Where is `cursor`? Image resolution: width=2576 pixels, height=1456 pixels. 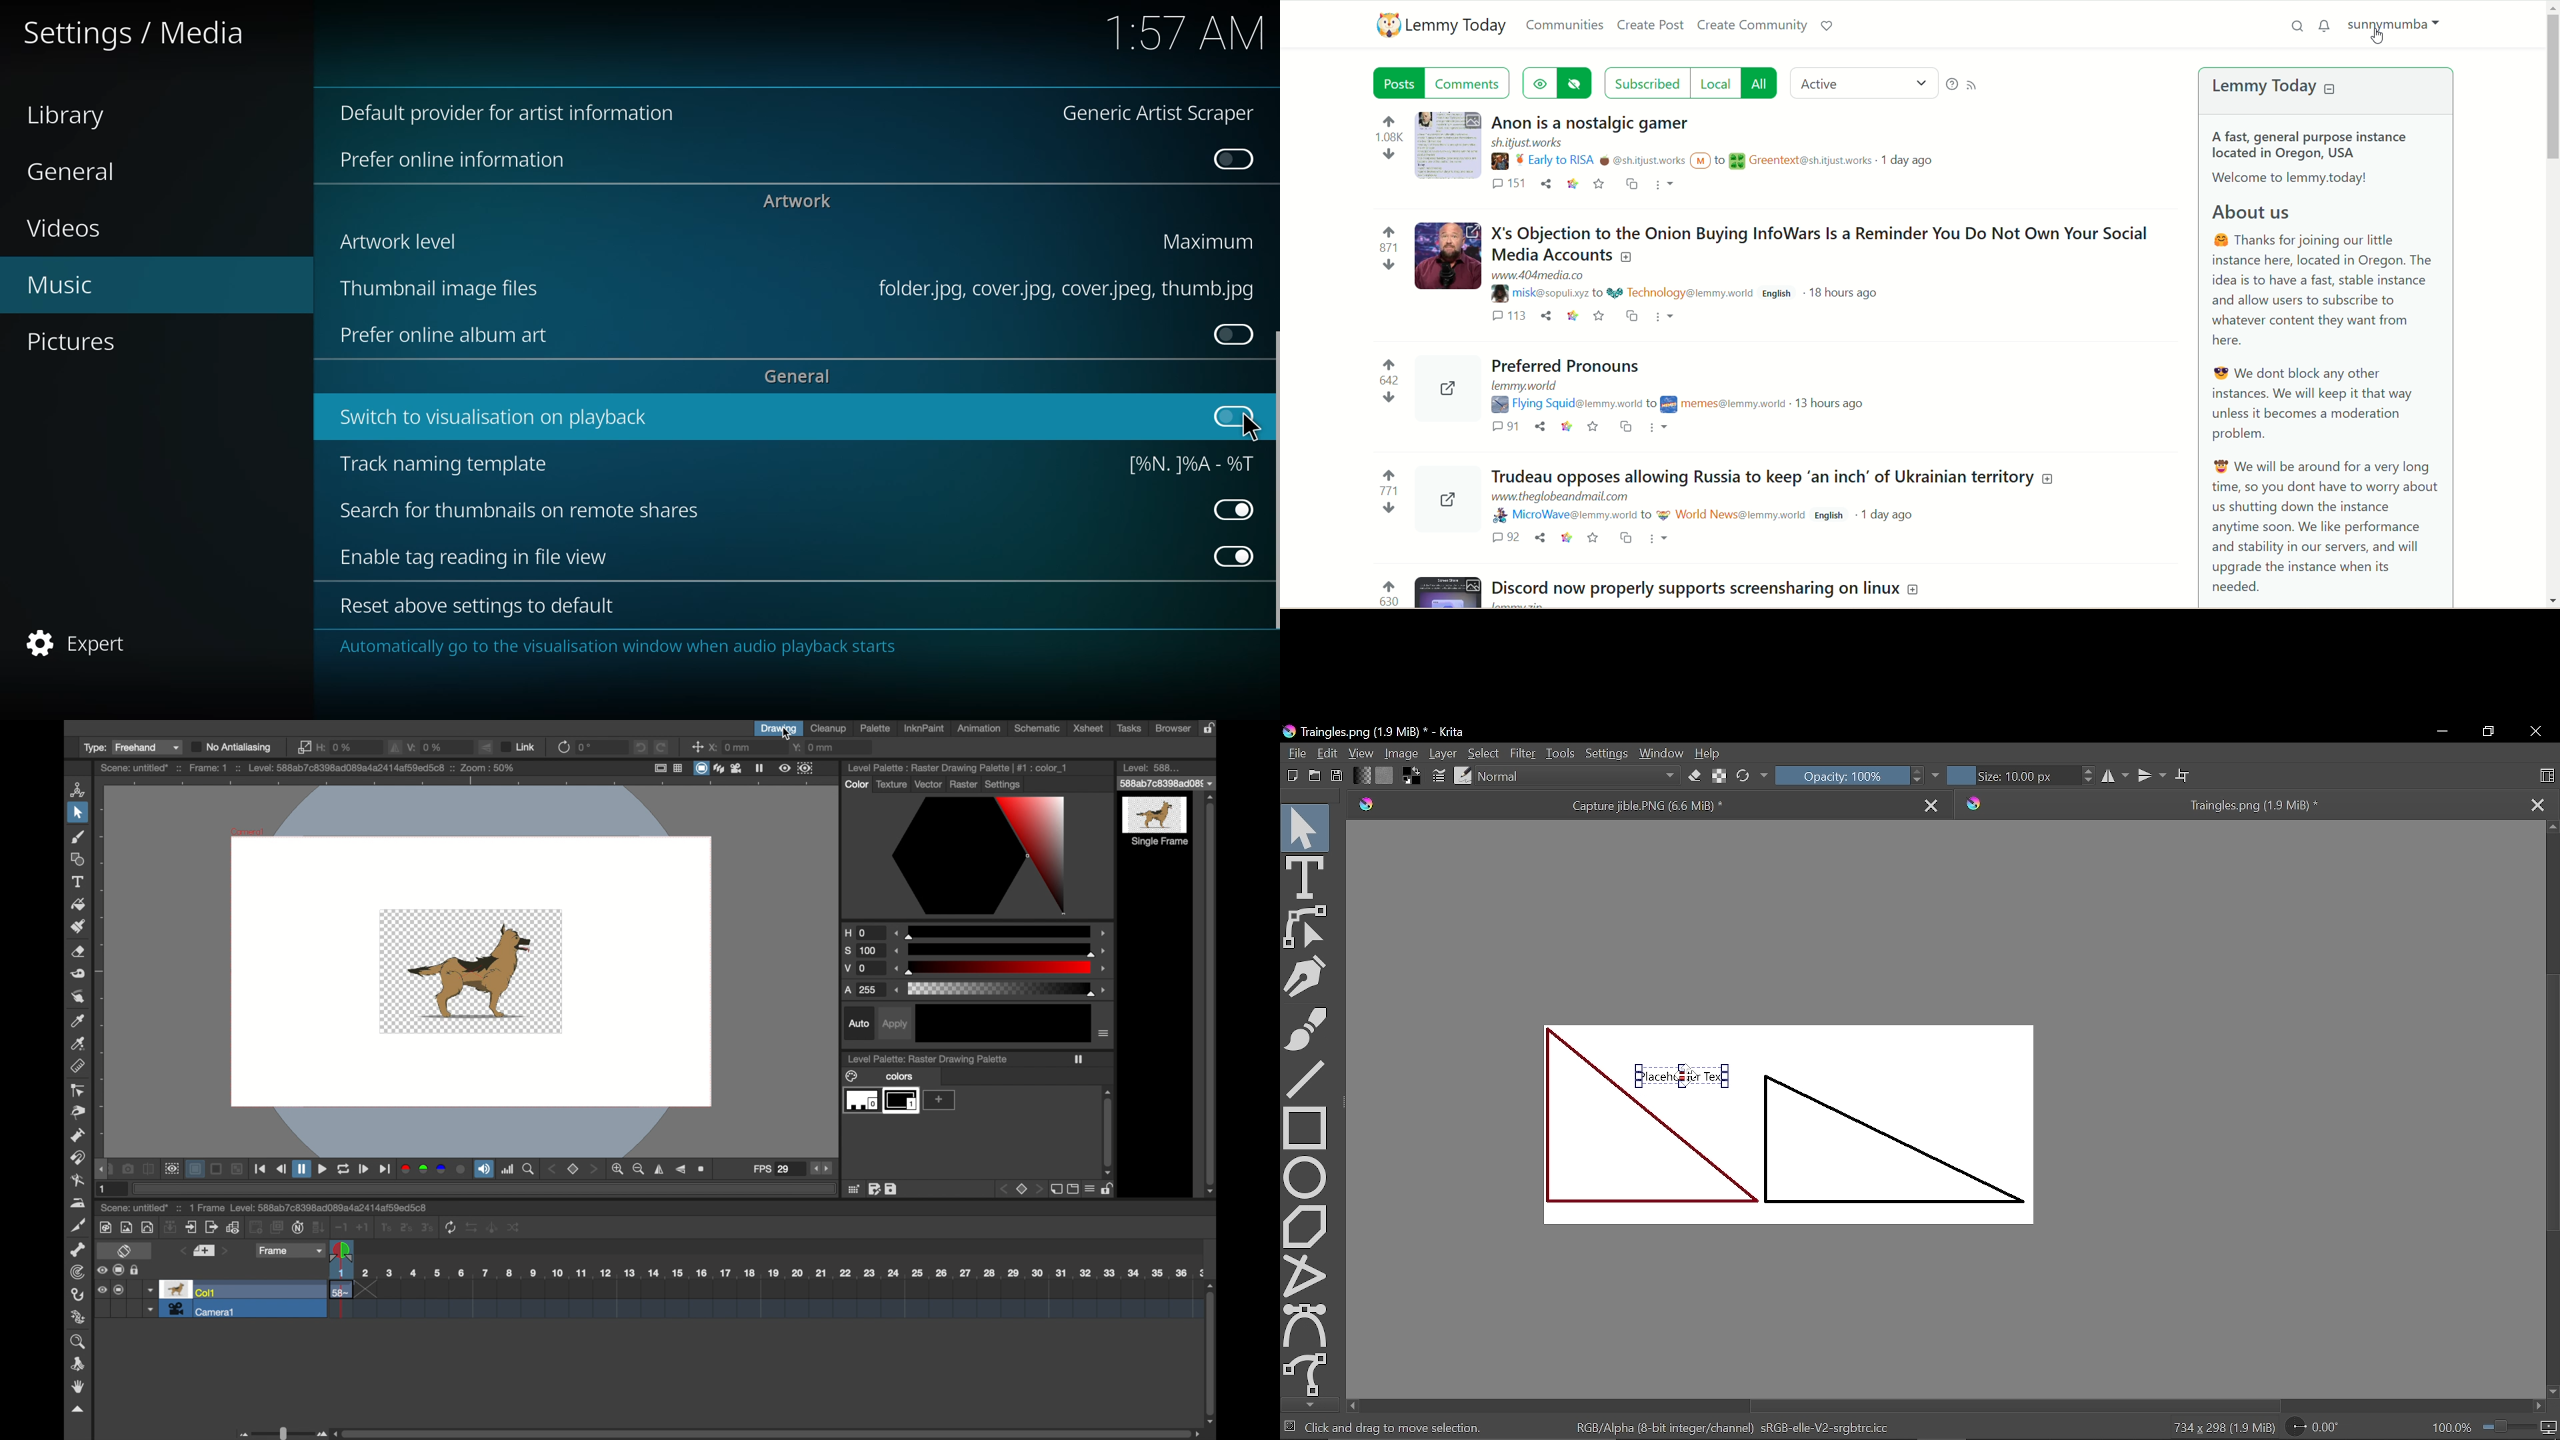 cursor is located at coordinates (1250, 426).